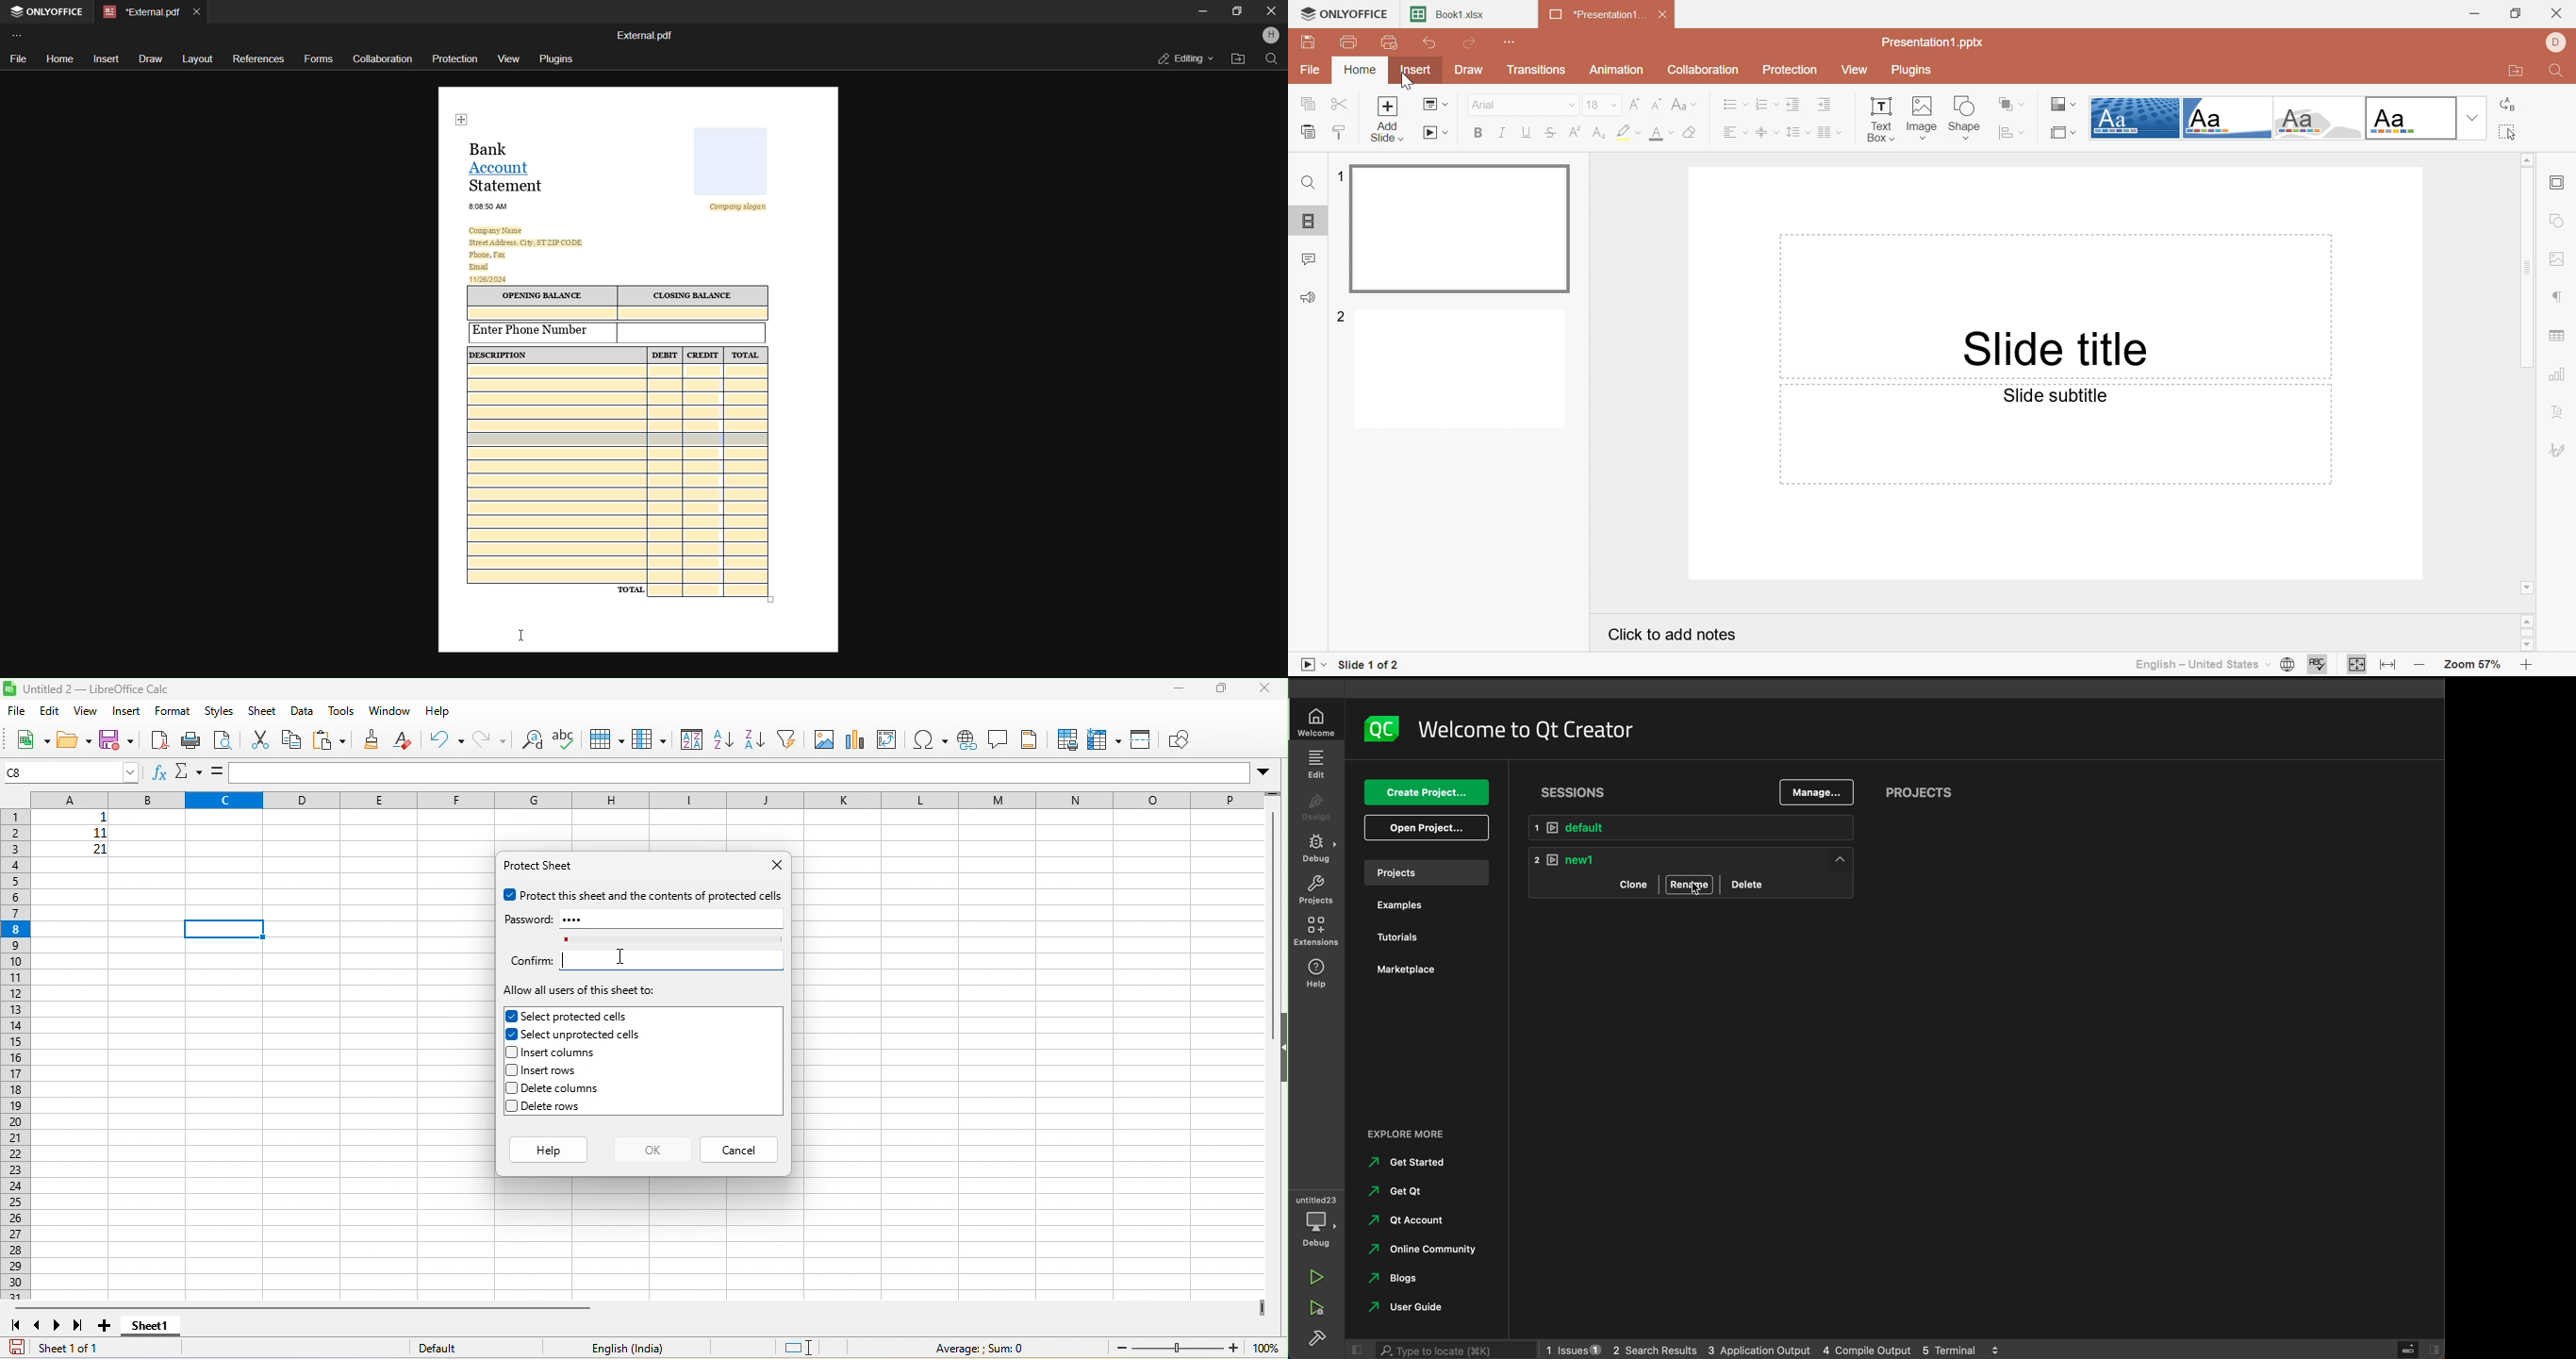 The width and height of the screenshot is (2576, 1372). What do you see at coordinates (2507, 107) in the screenshot?
I see `Replace` at bounding box center [2507, 107].